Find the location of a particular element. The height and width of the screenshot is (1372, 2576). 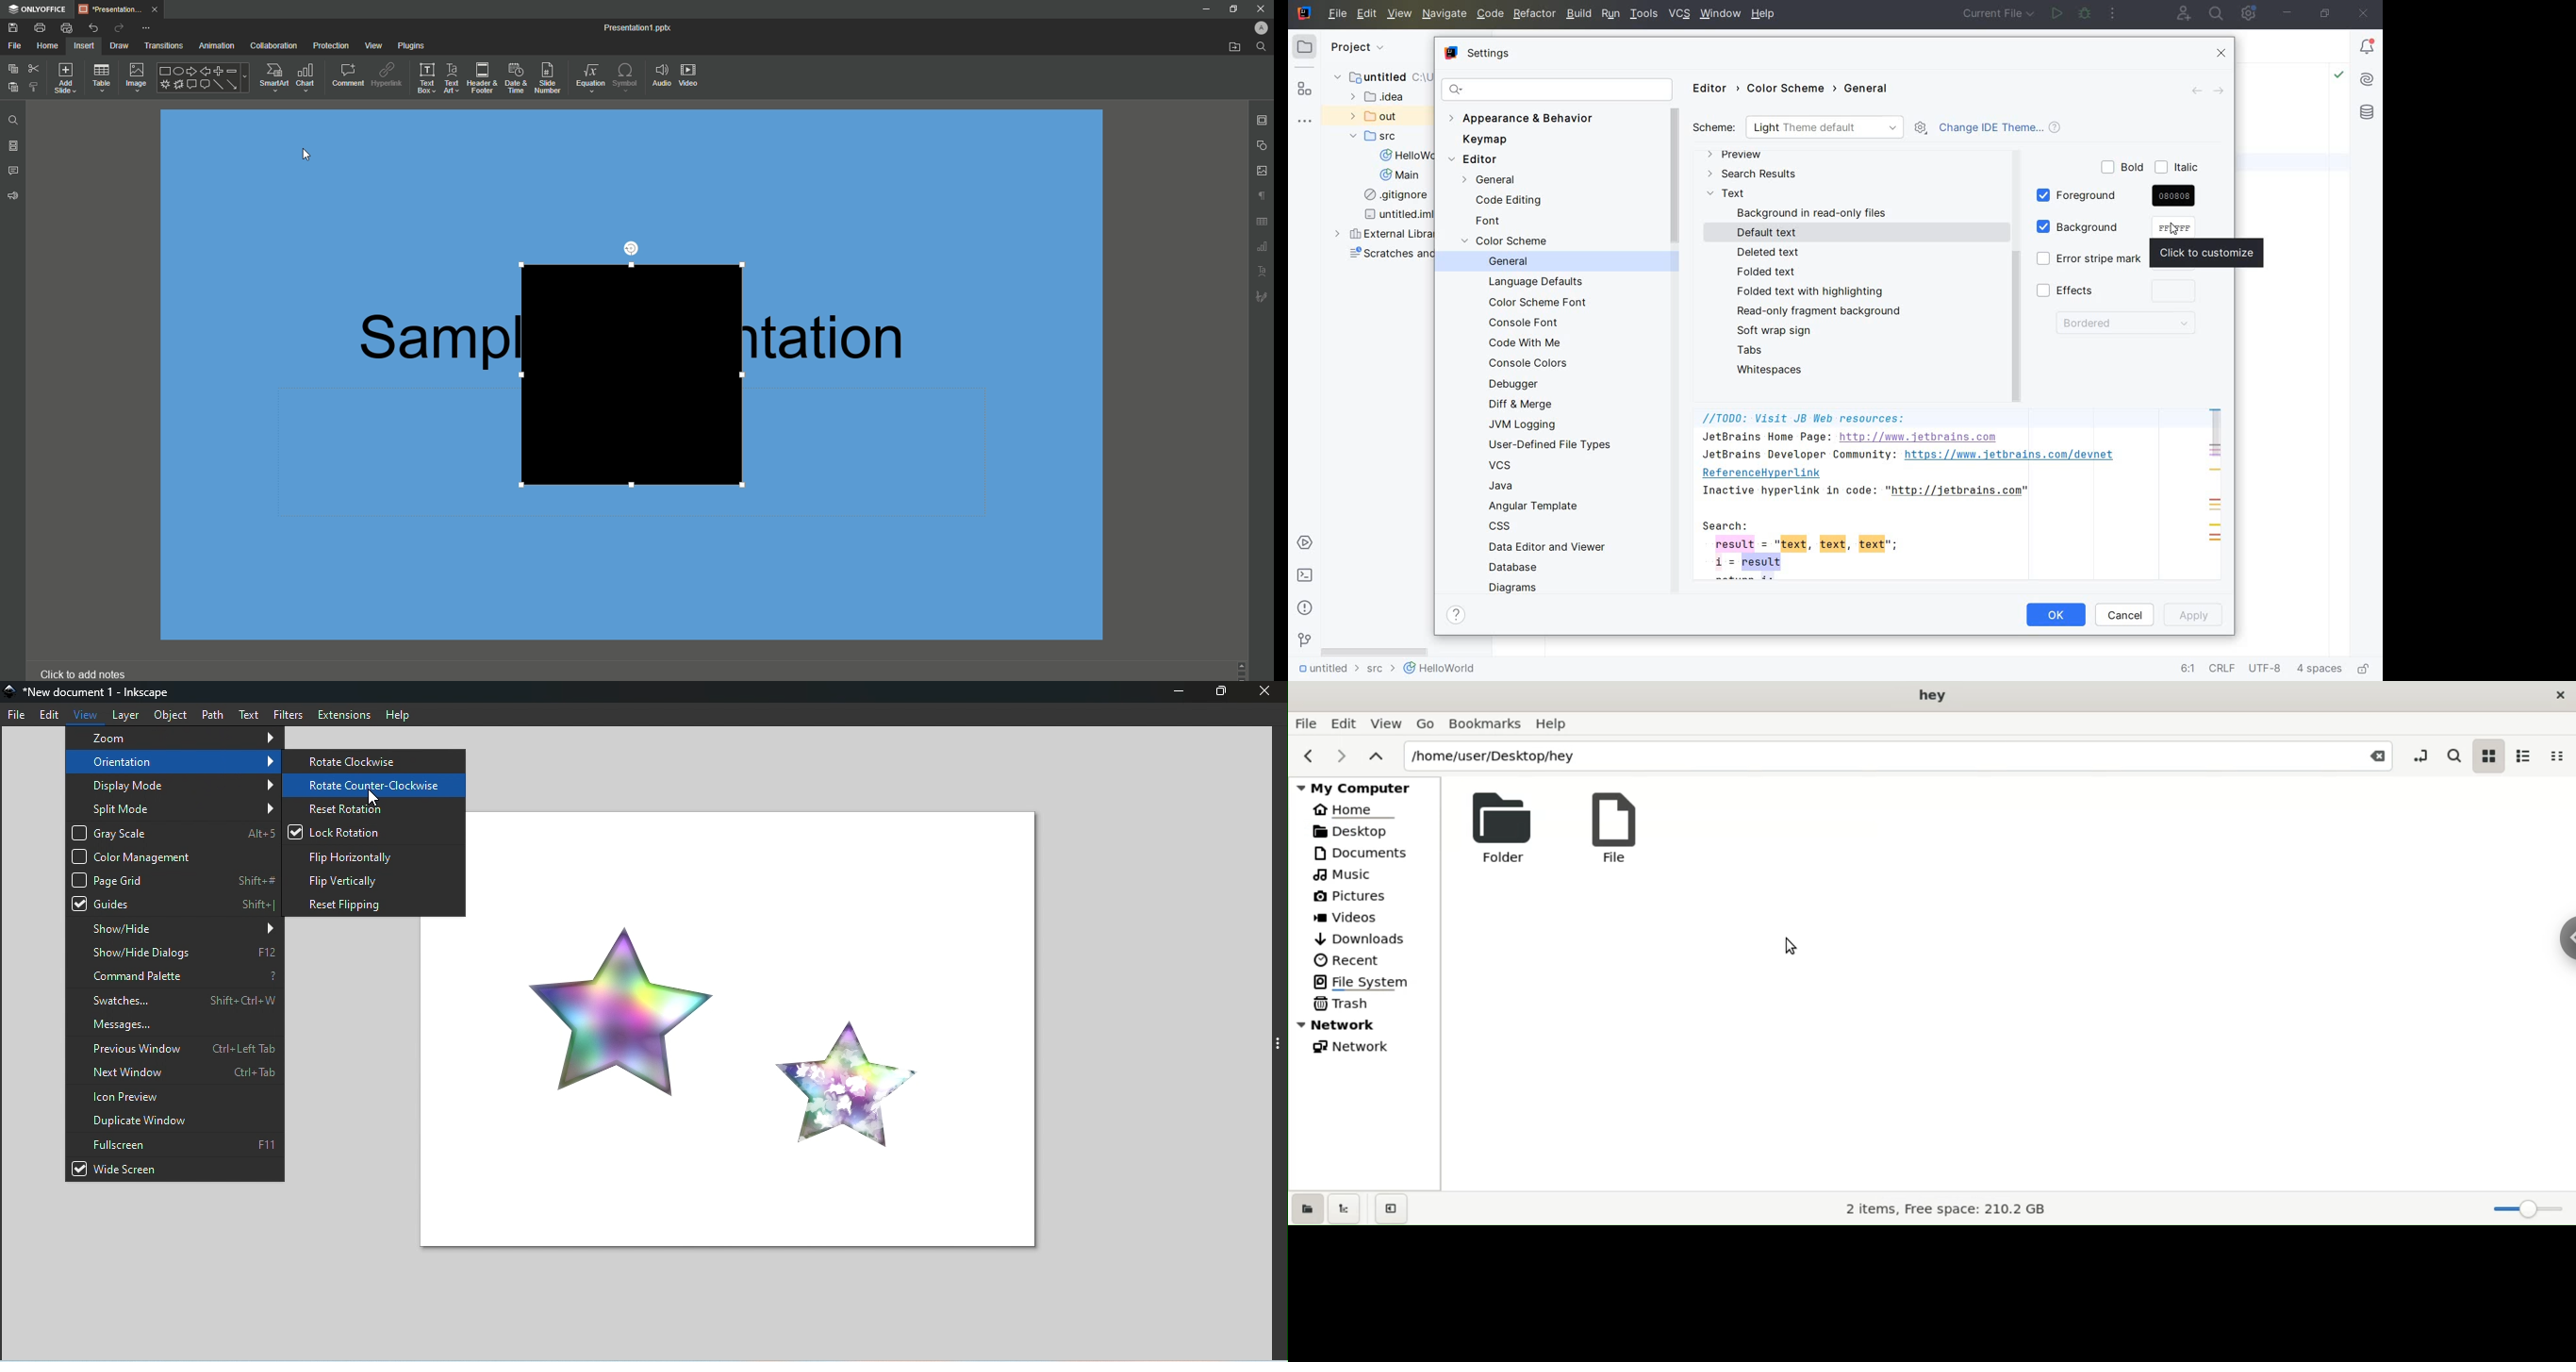

file is located at coordinates (1308, 725).